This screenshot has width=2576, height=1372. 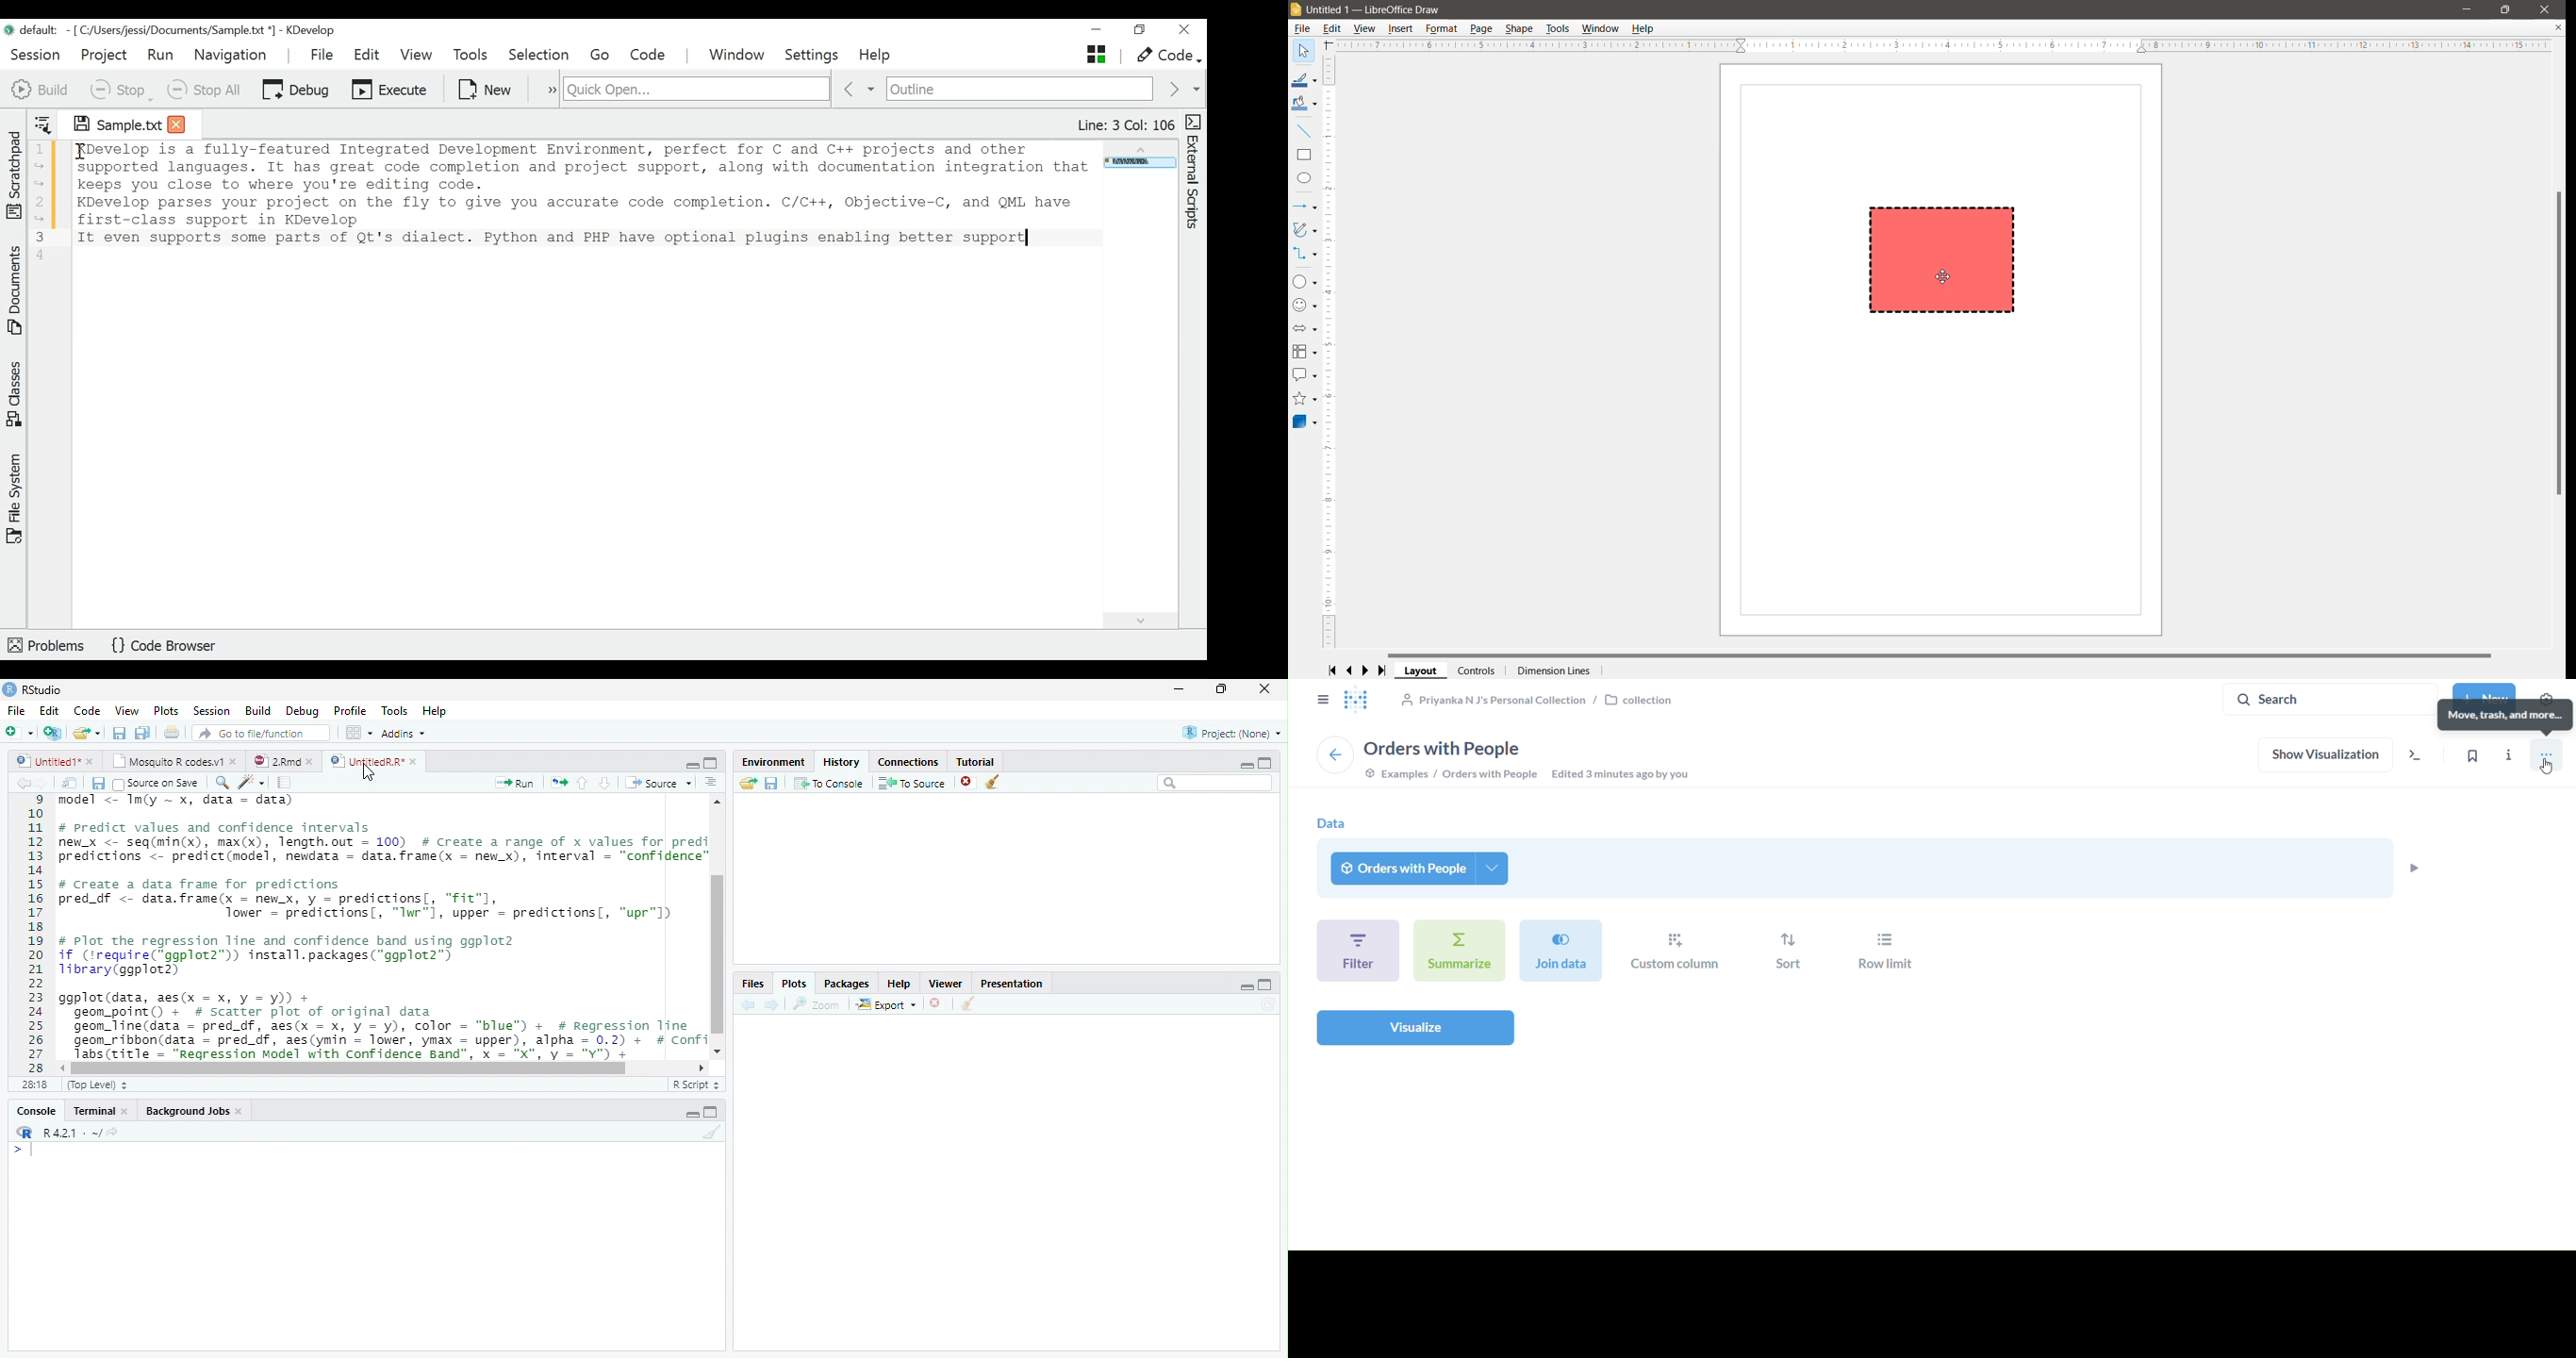 What do you see at coordinates (168, 709) in the screenshot?
I see `Plots` at bounding box center [168, 709].